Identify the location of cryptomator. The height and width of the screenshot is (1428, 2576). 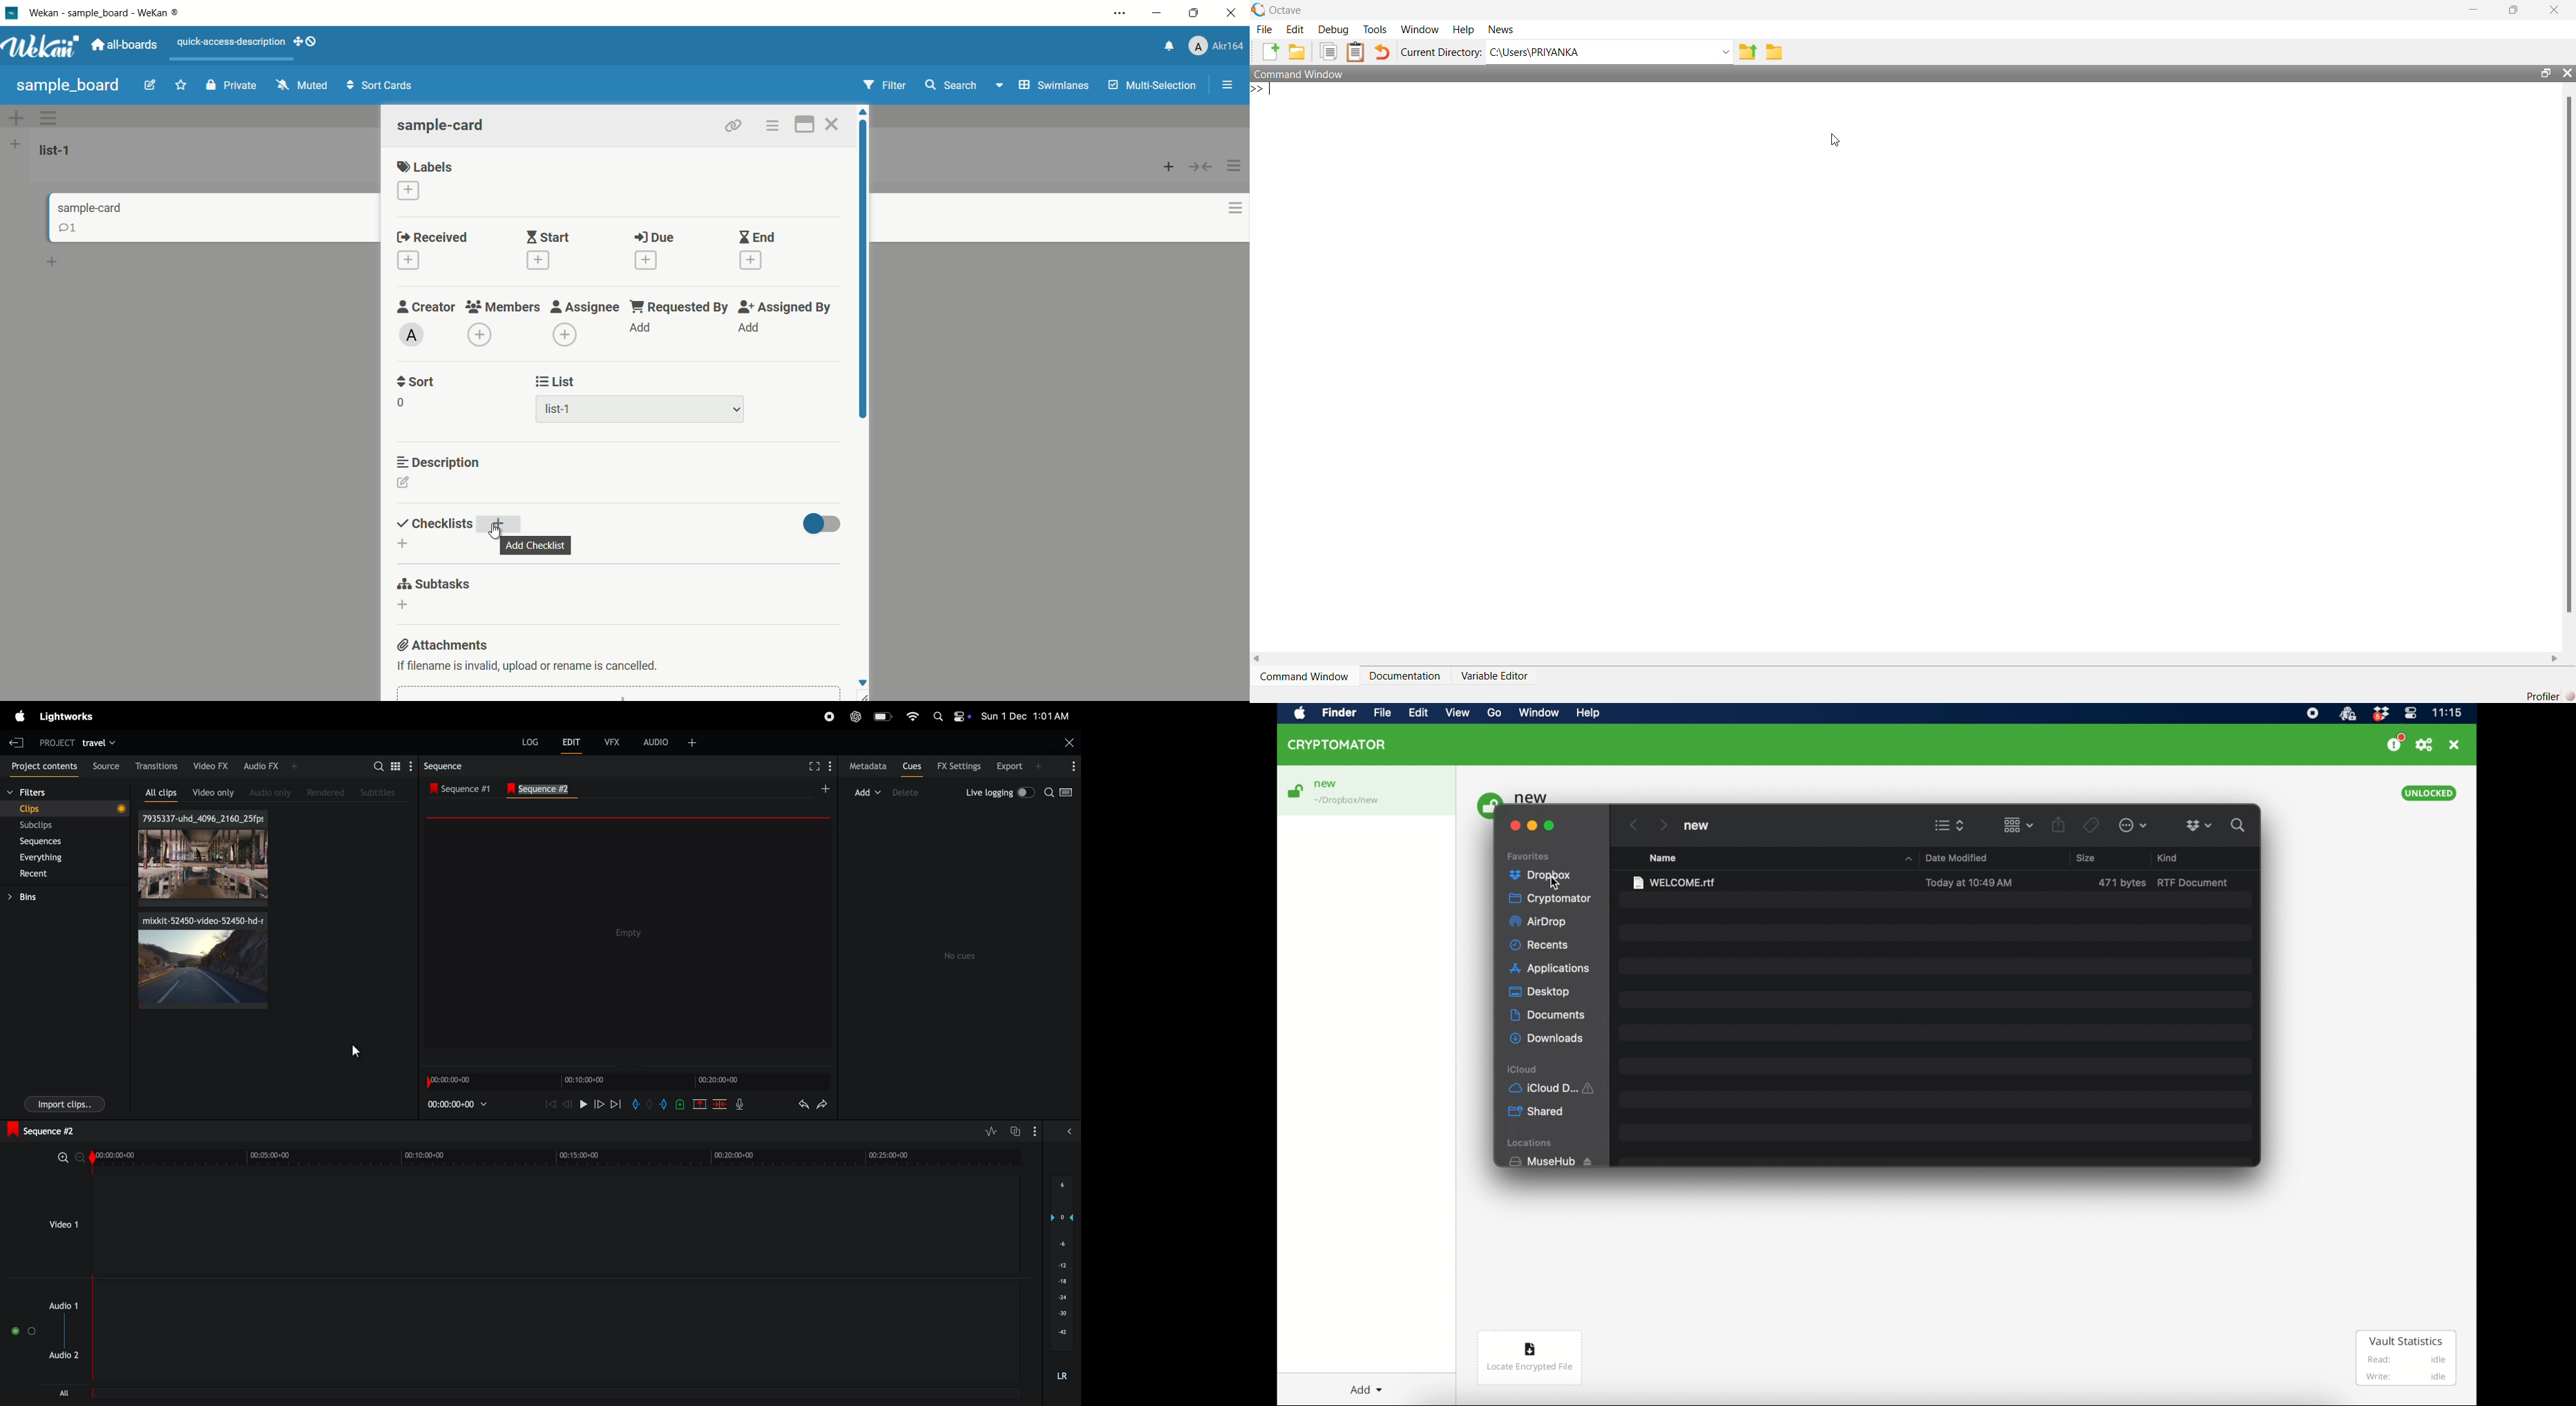
(1551, 898).